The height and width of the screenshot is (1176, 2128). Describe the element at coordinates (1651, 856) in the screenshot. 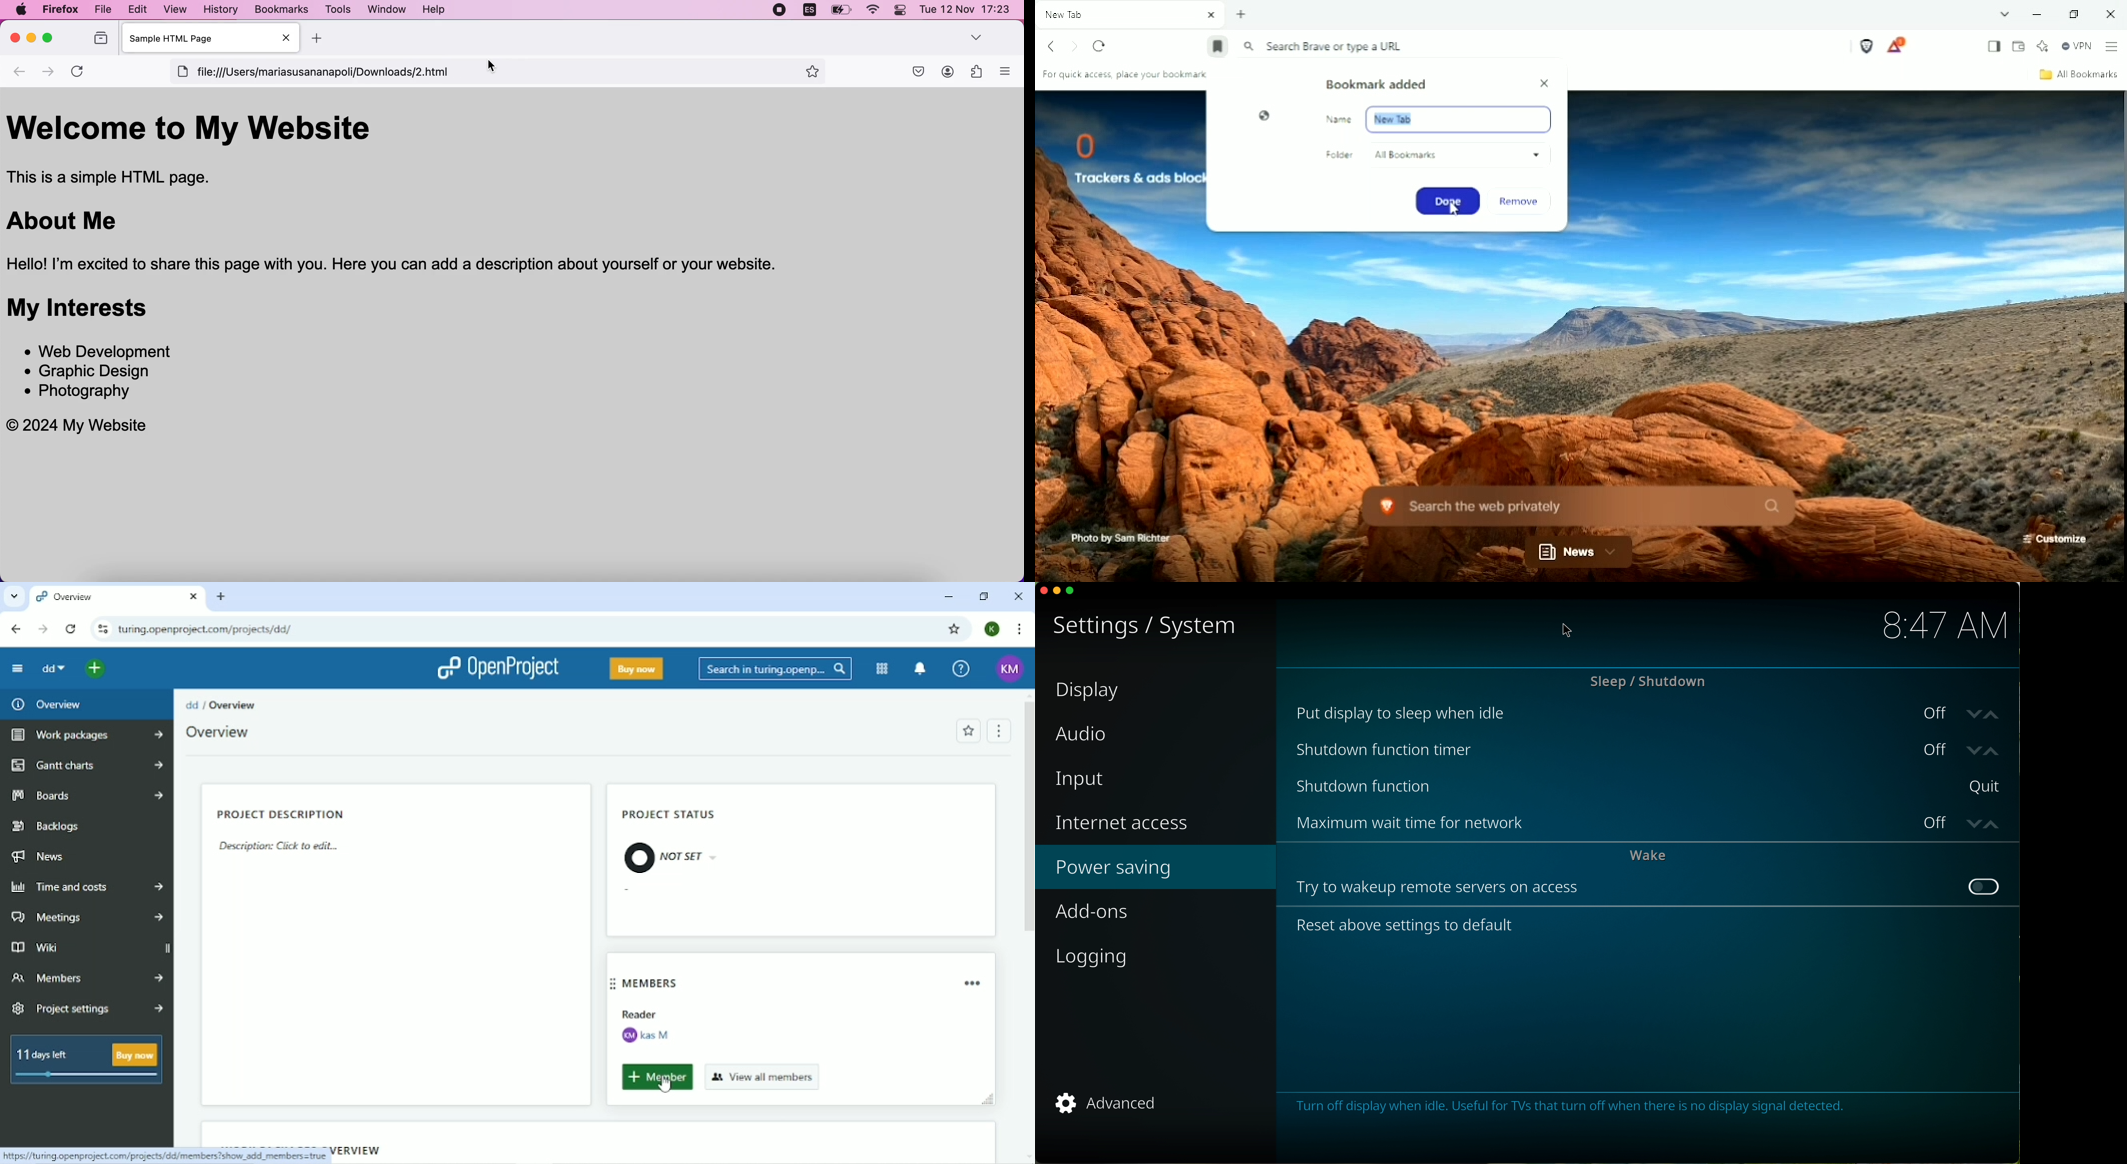

I see `wake` at that location.